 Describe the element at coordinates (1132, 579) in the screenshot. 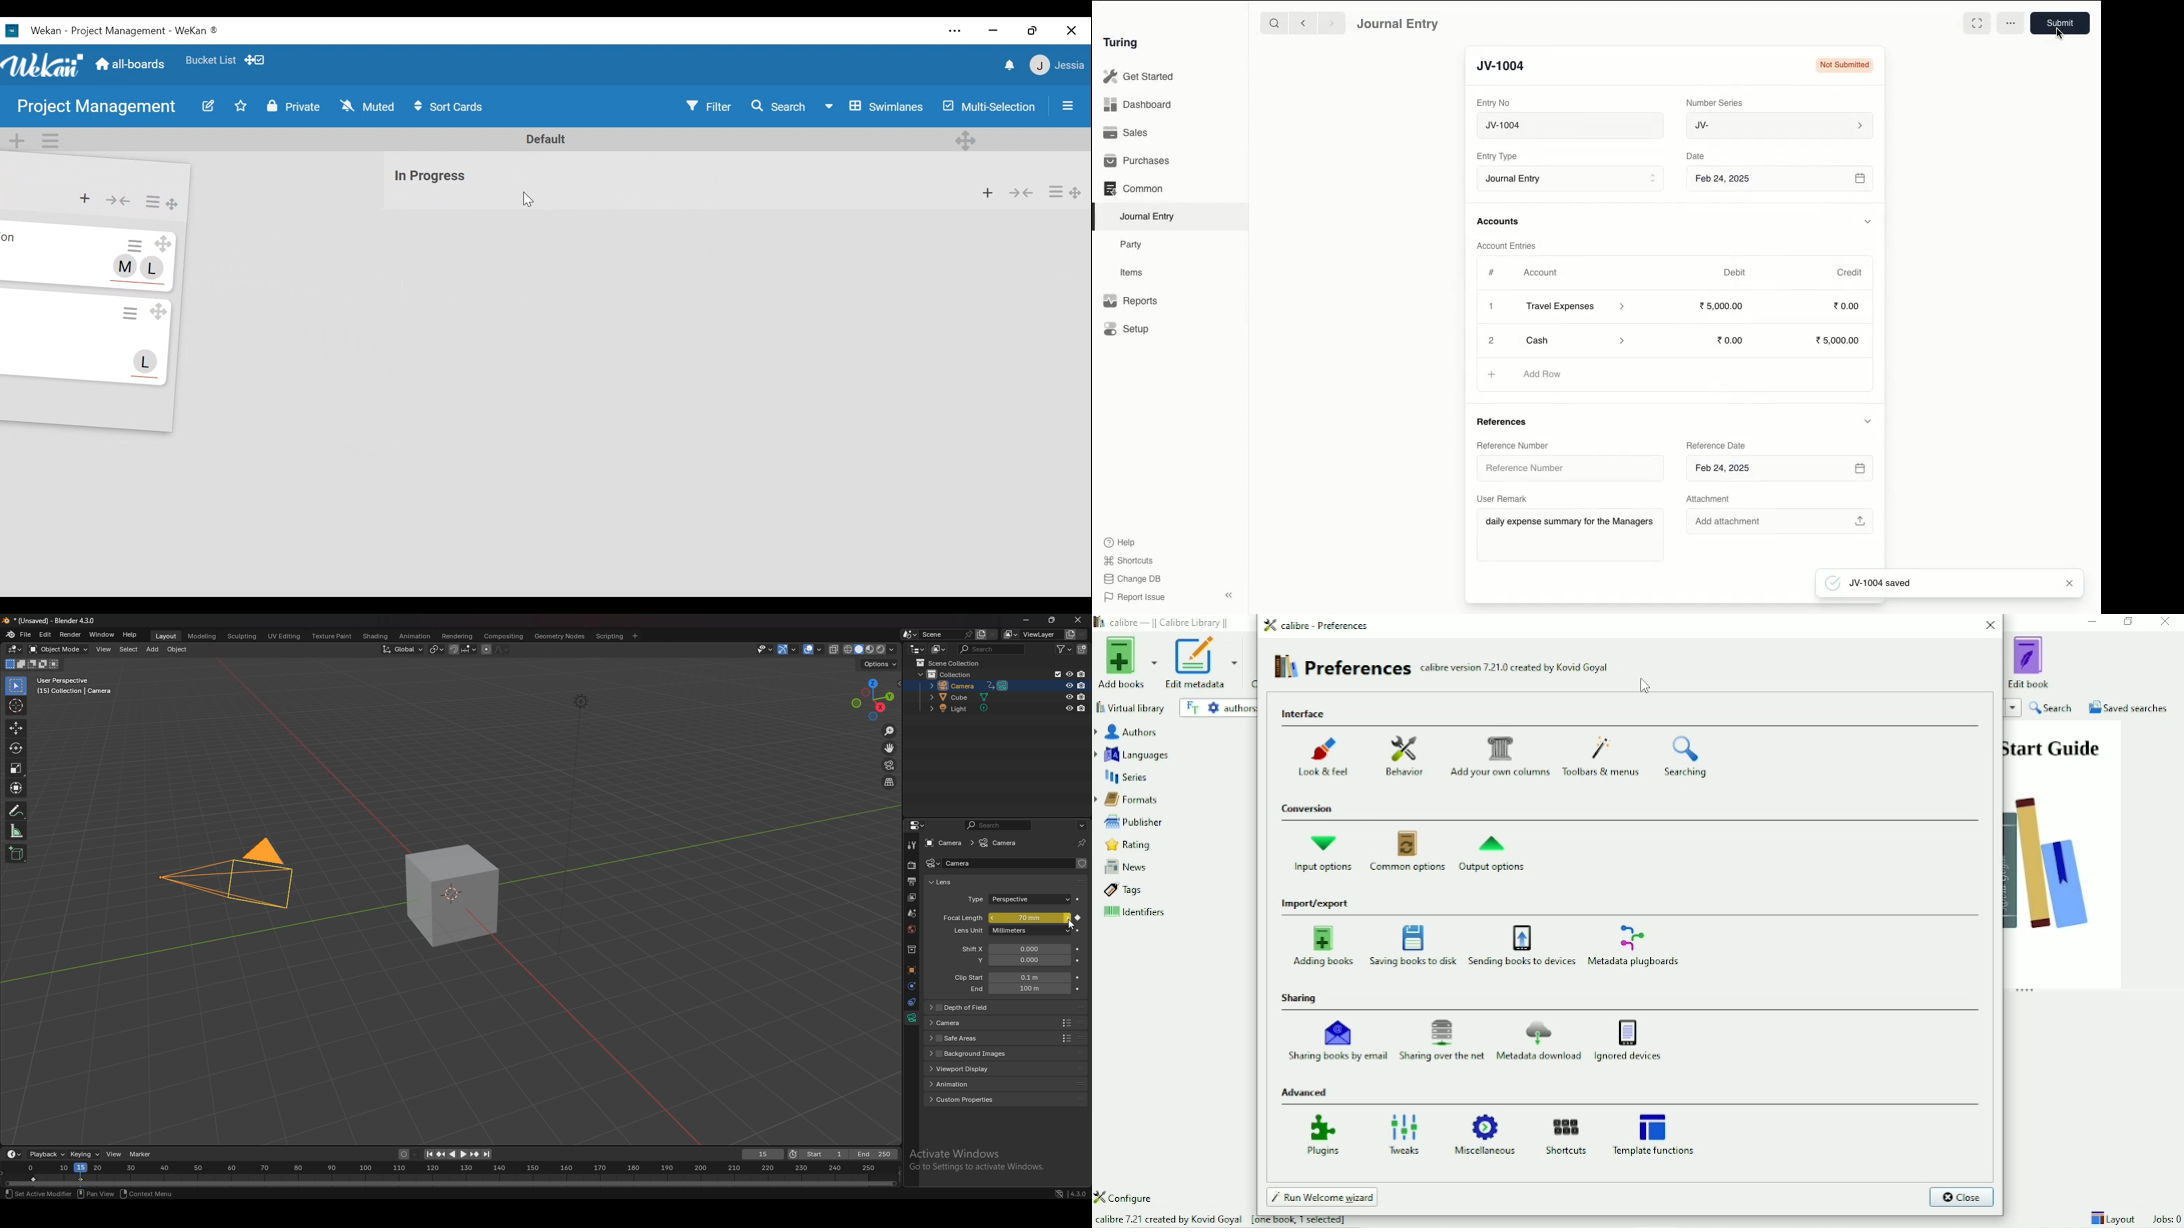

I see `Change DB` at that location.